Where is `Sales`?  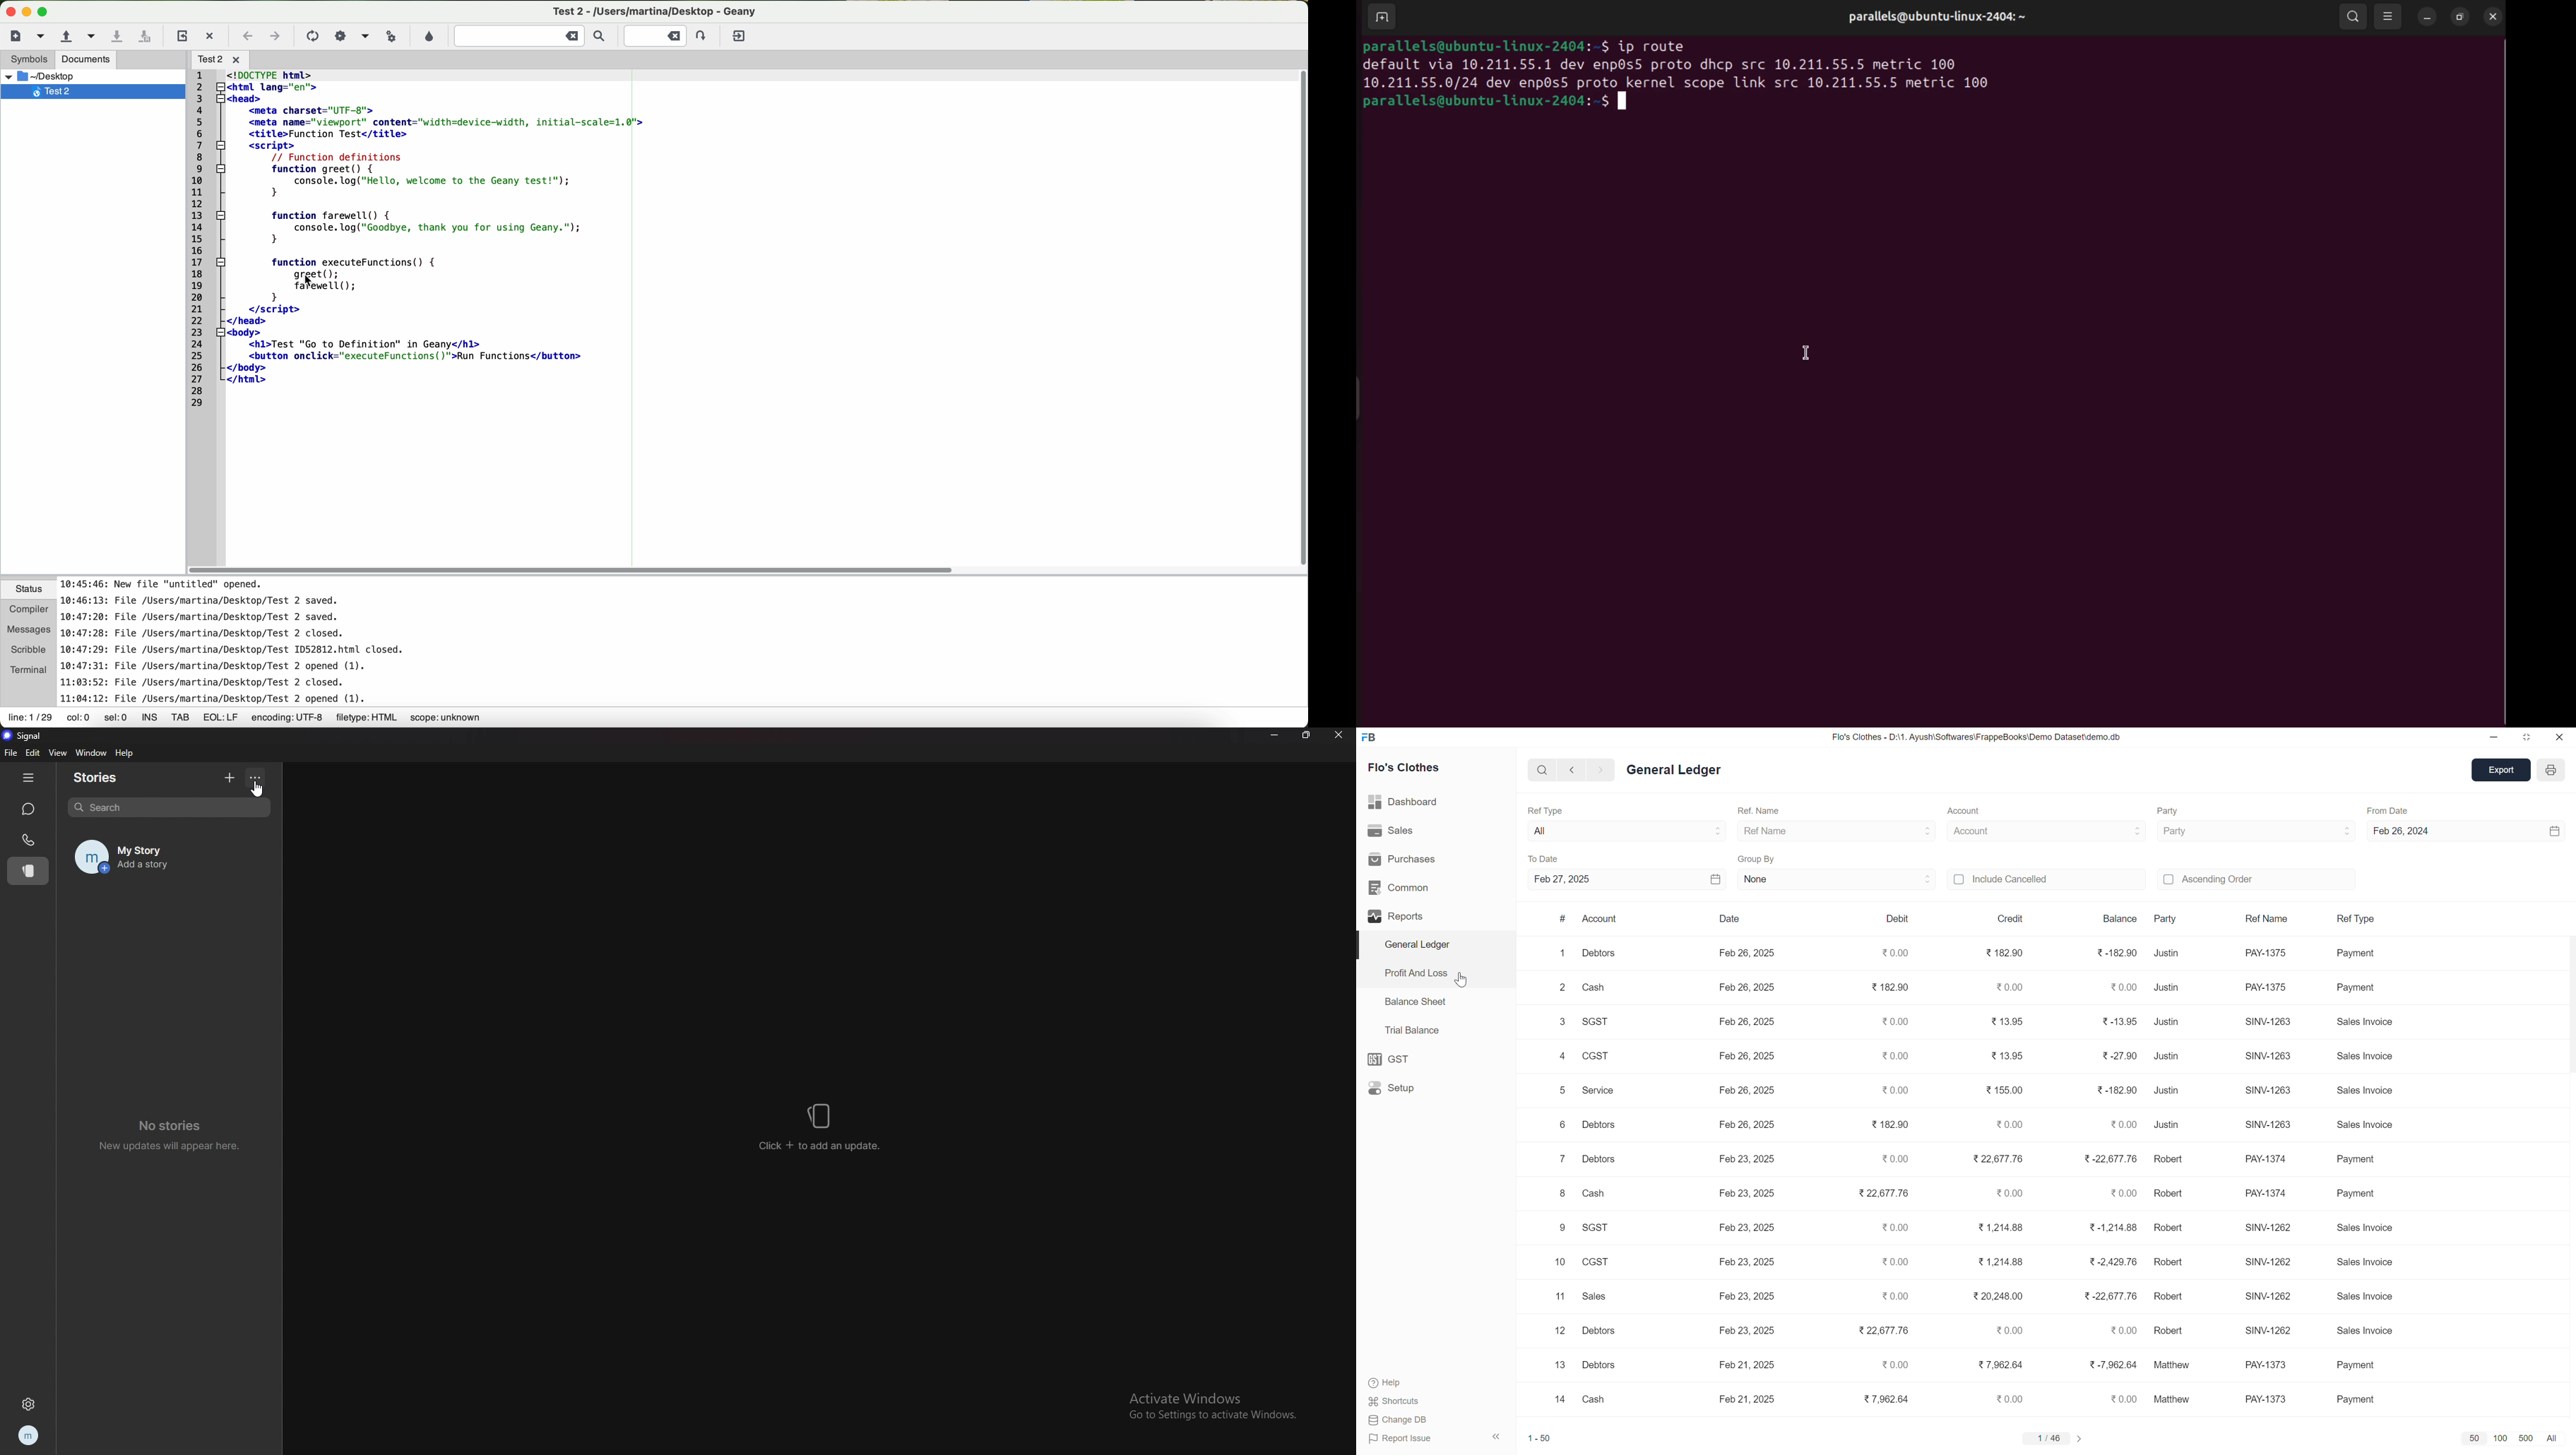
Sales is located at coordinates (1595, 1296).